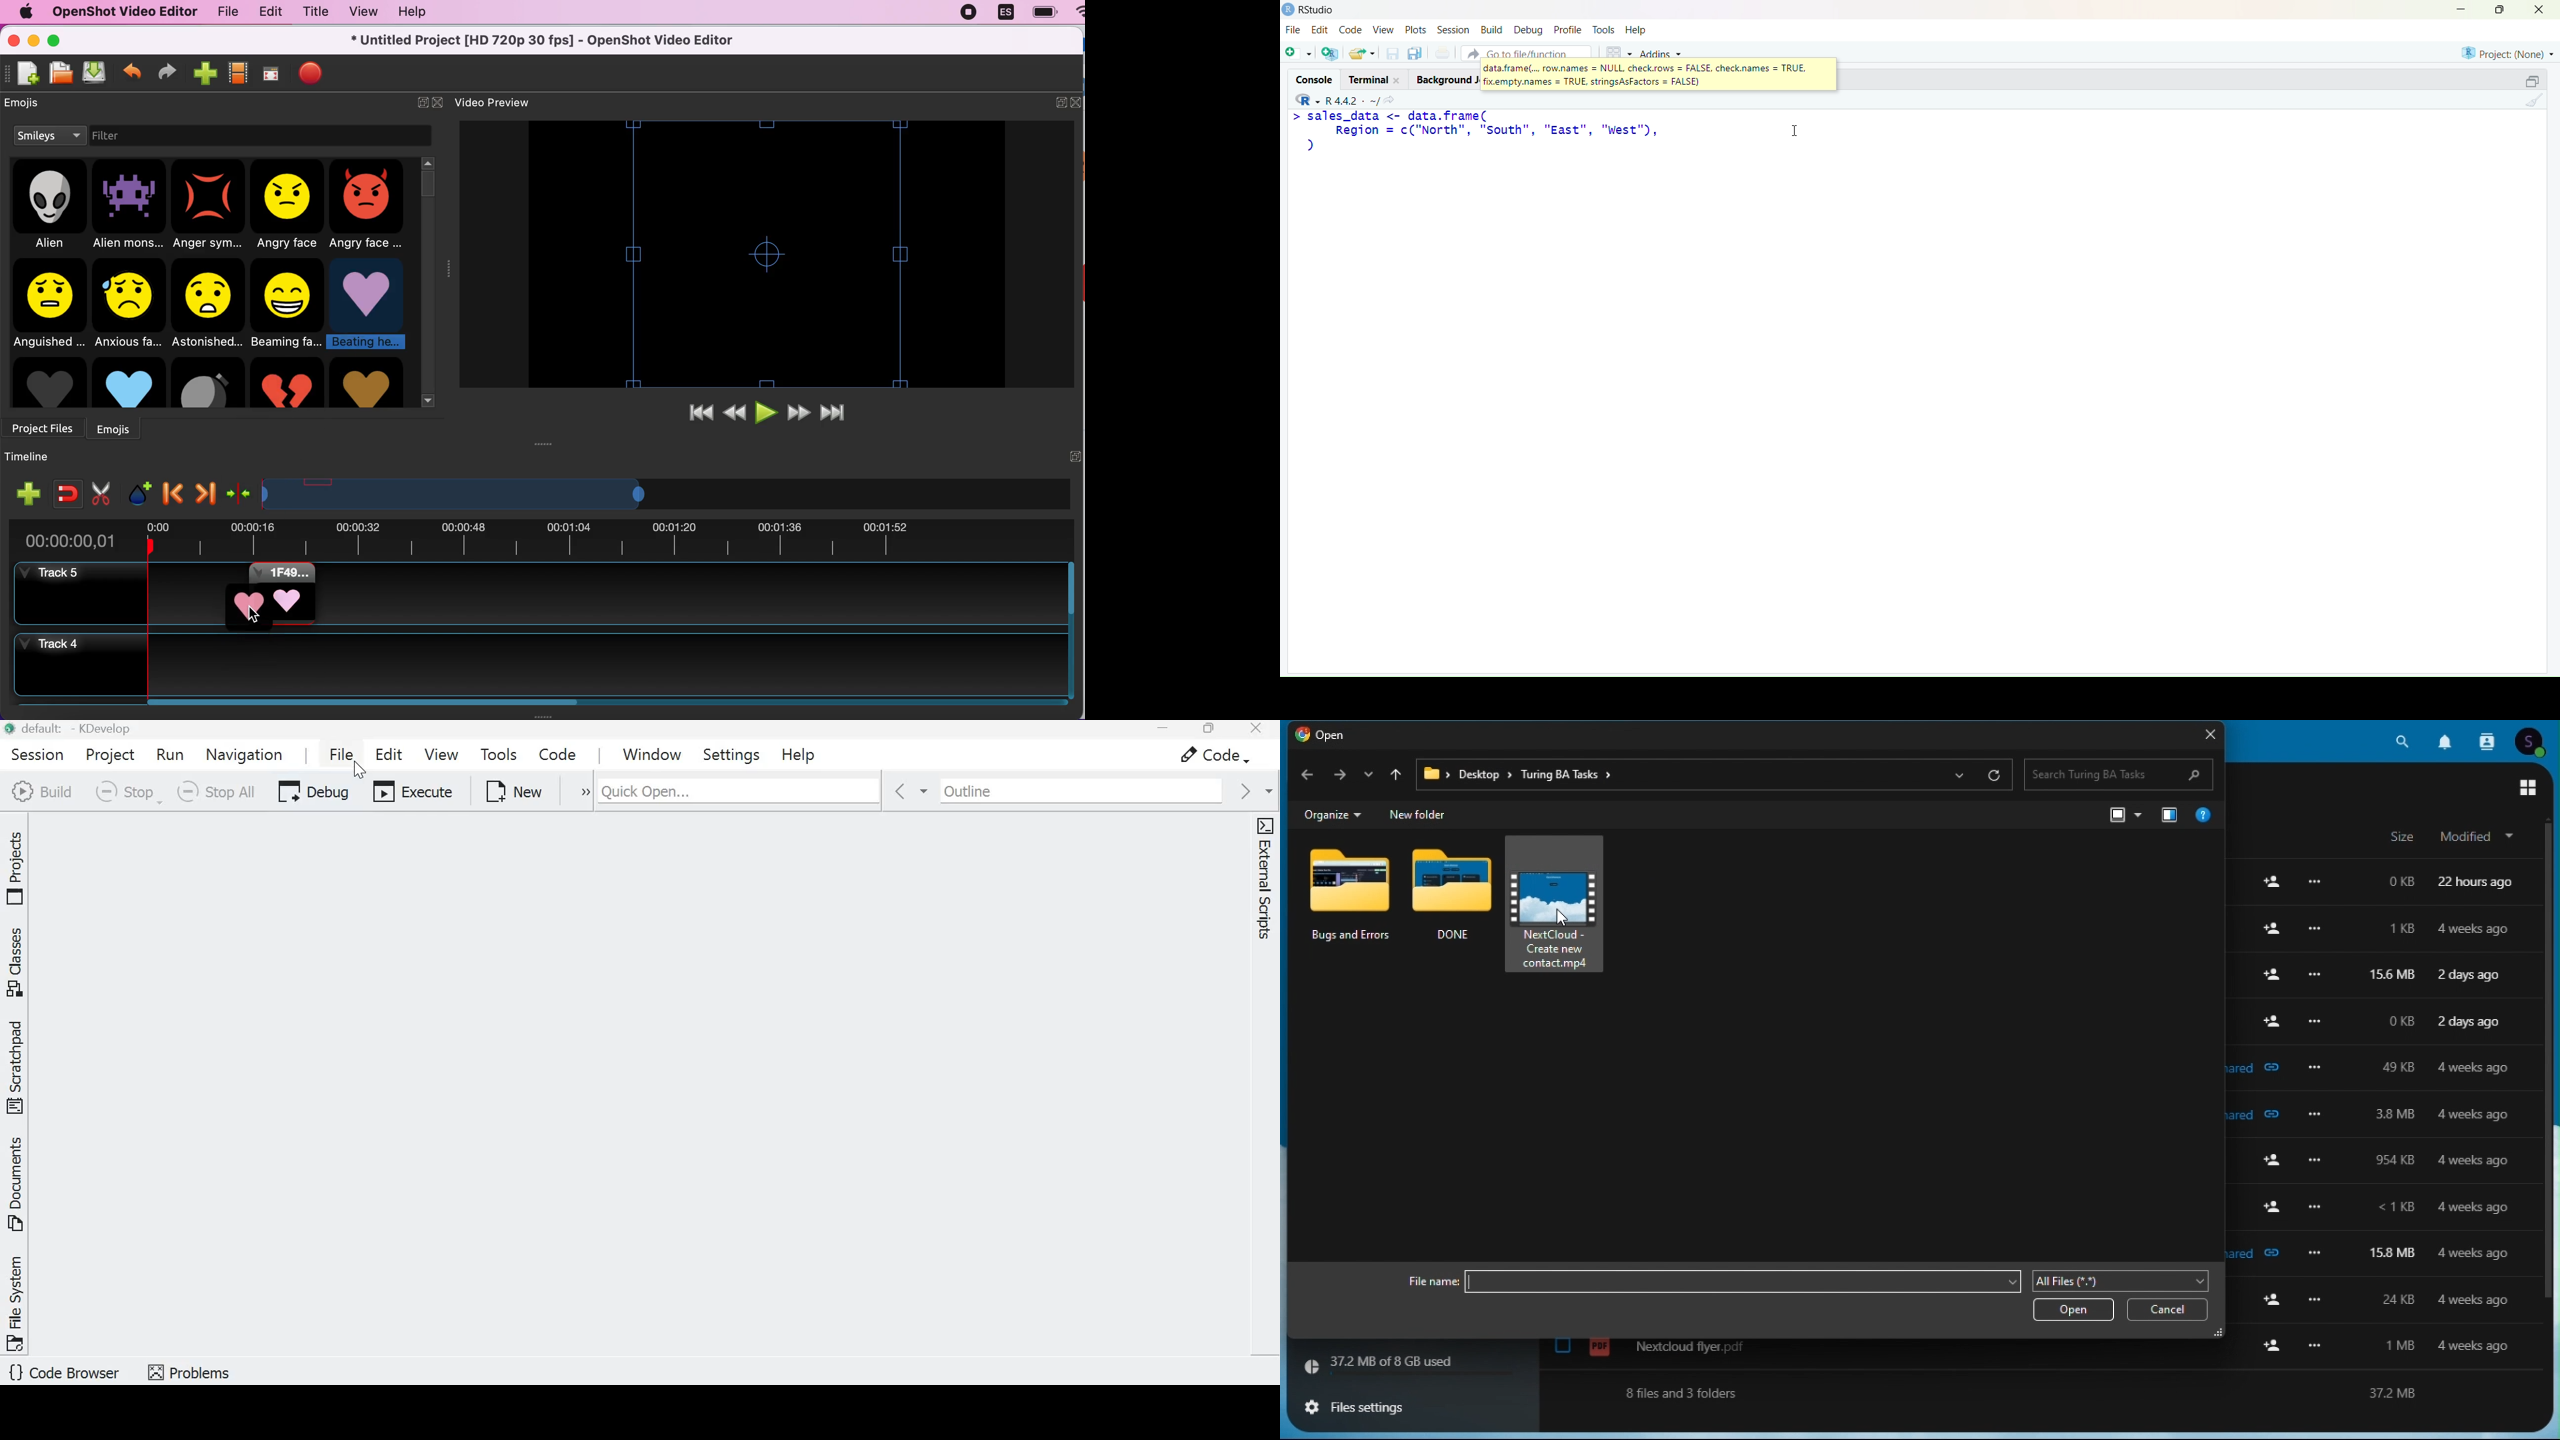  I want to click on Project: (None), so click(2507, 51).